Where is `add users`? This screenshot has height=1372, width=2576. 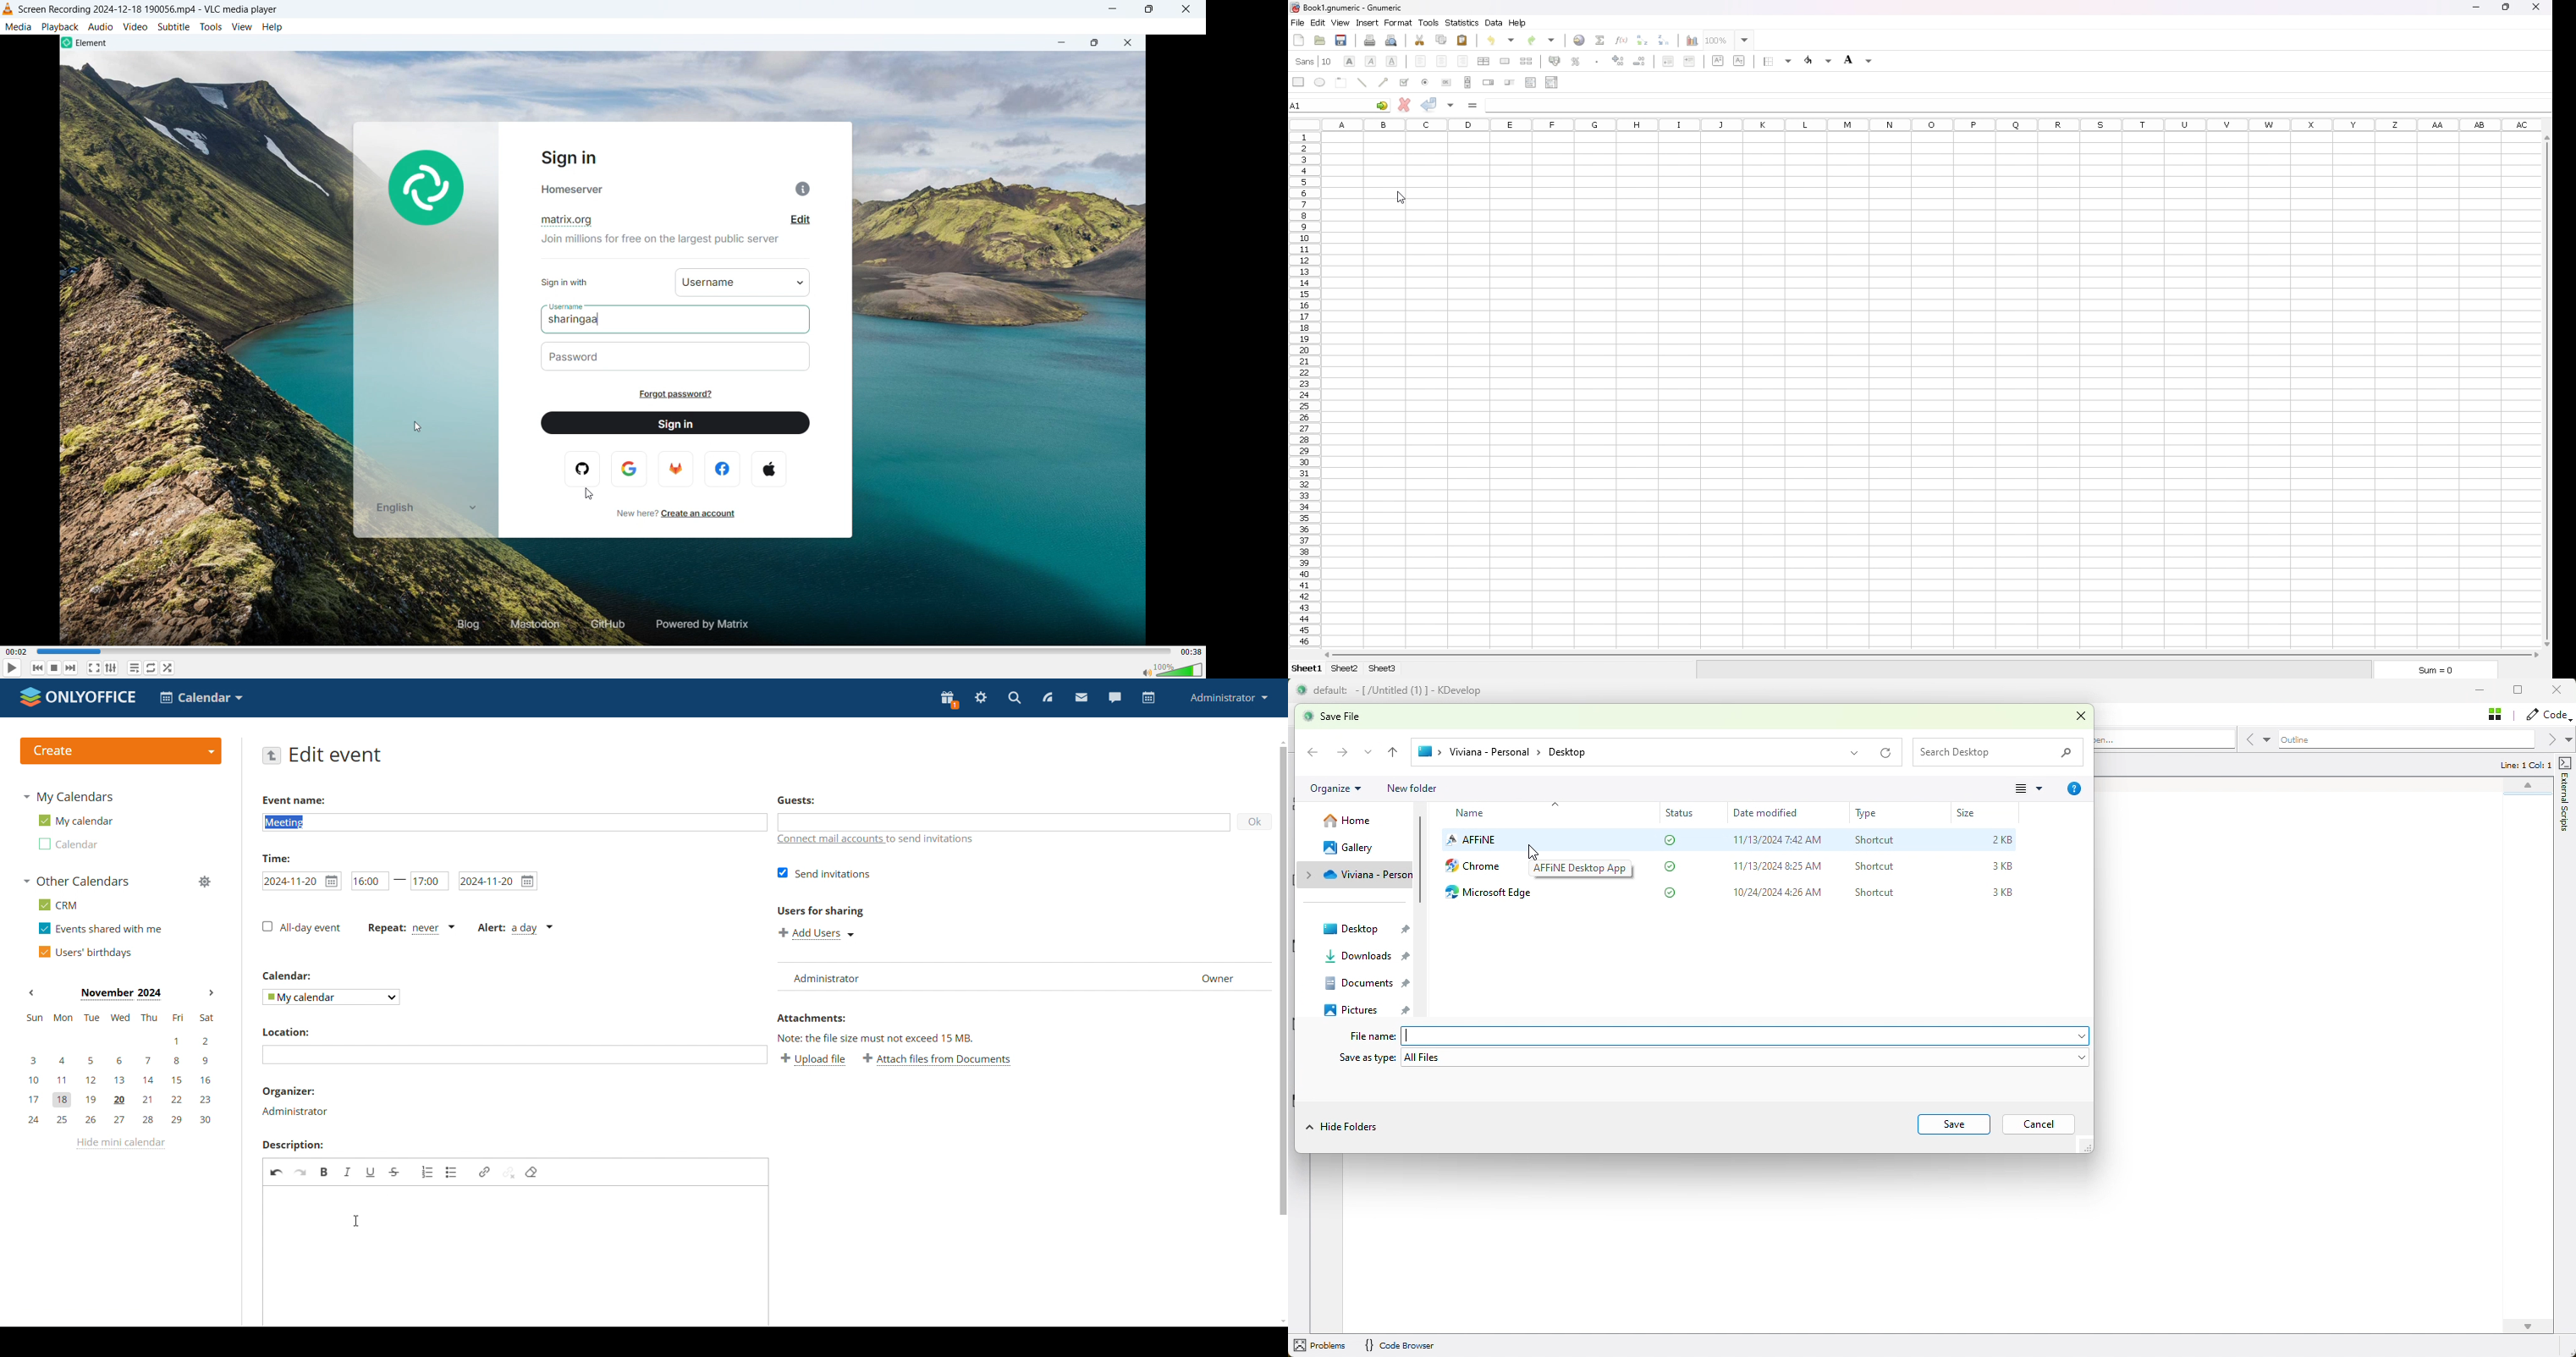
add users is located at coordinates (816, 934).